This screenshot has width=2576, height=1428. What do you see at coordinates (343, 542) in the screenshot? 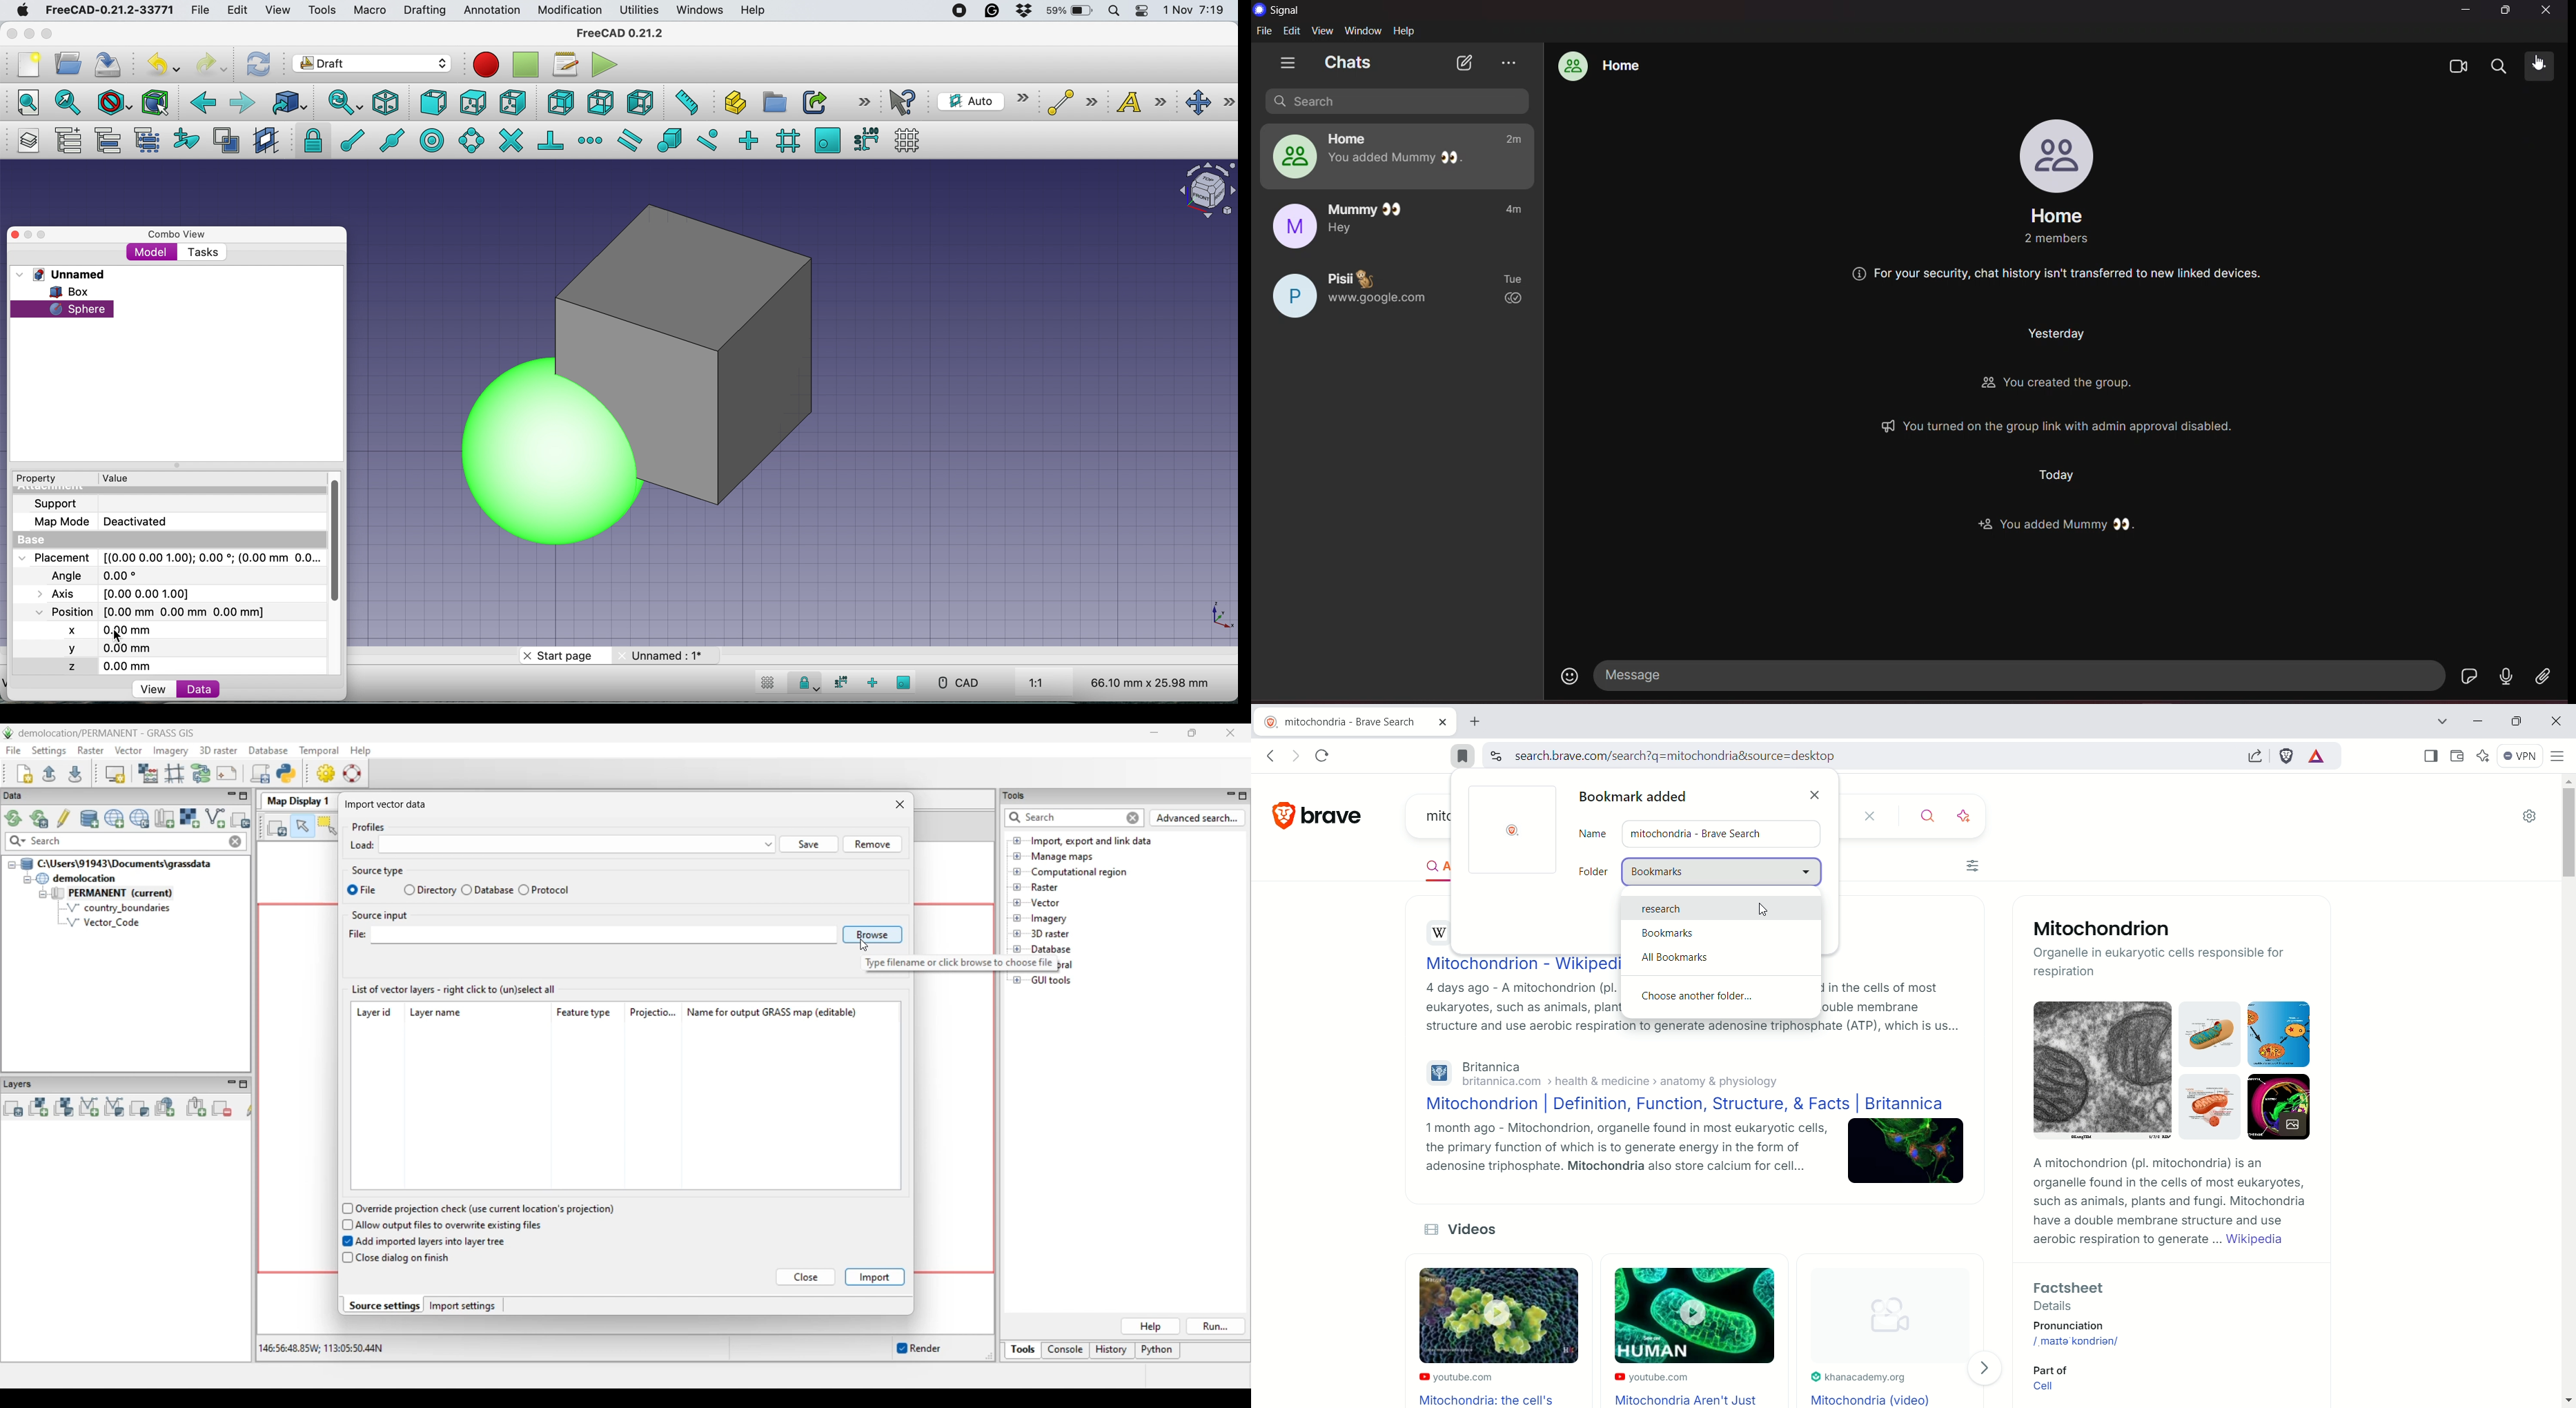
I see `vertical scroll bar` at bounding box center [343, 542].